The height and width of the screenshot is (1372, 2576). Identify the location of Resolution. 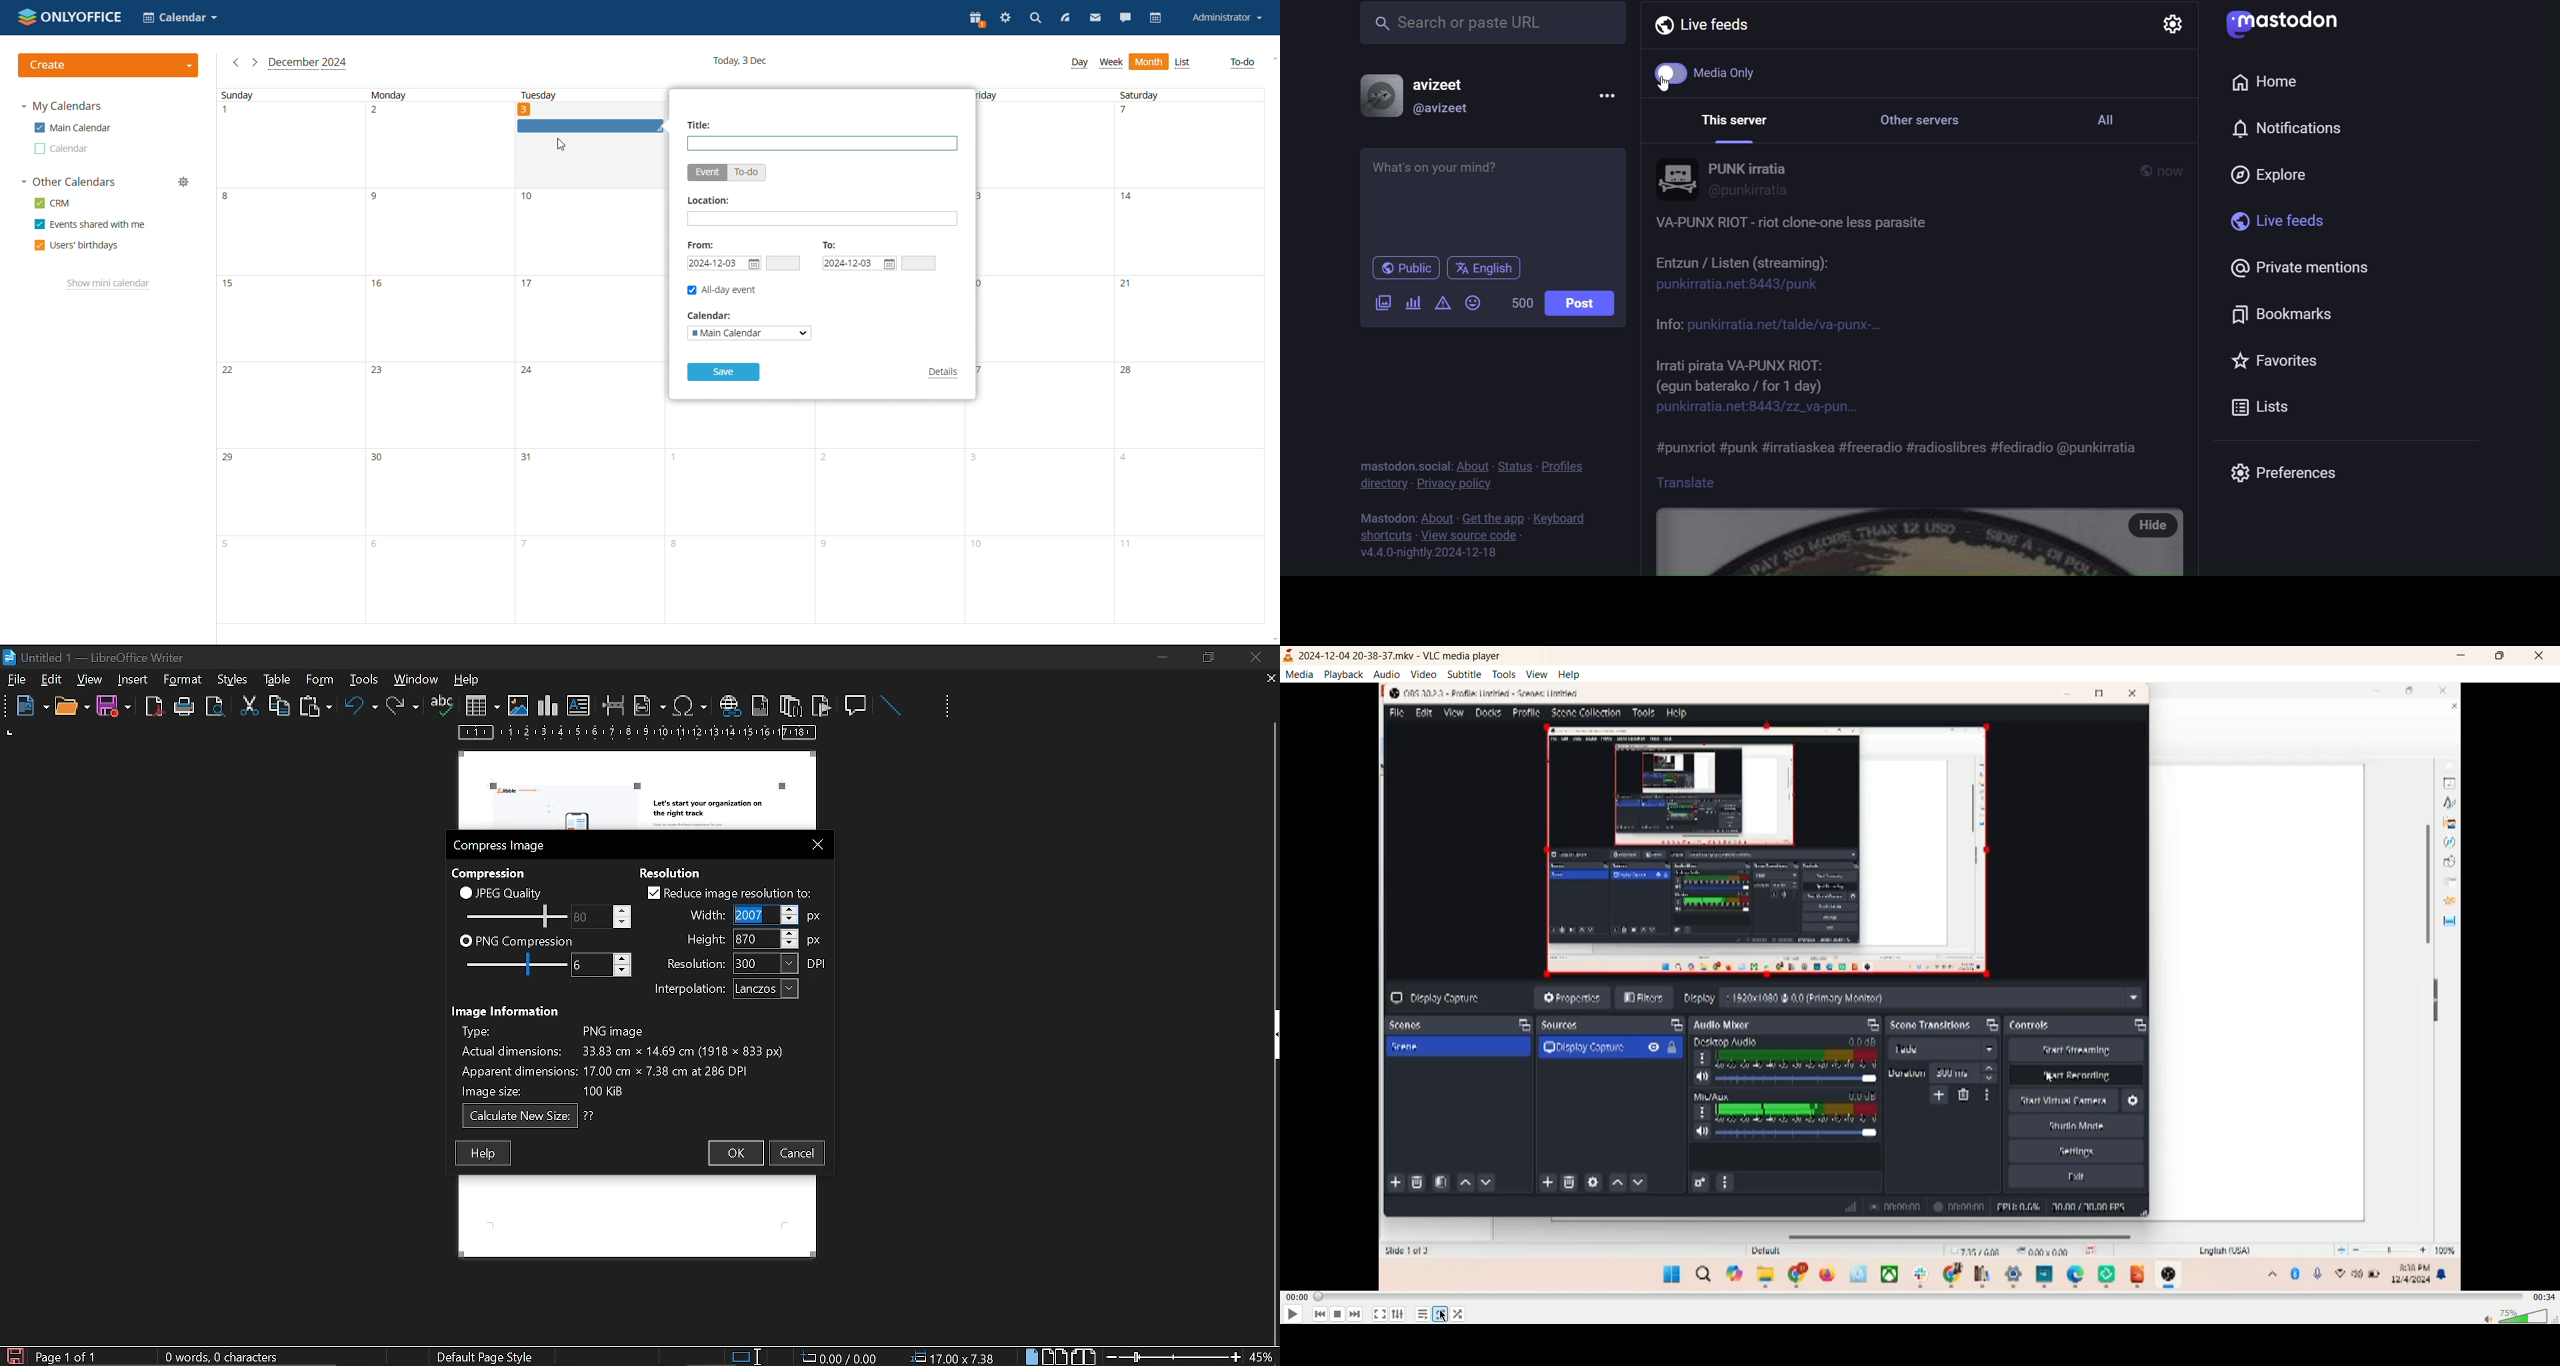
(677, 871).